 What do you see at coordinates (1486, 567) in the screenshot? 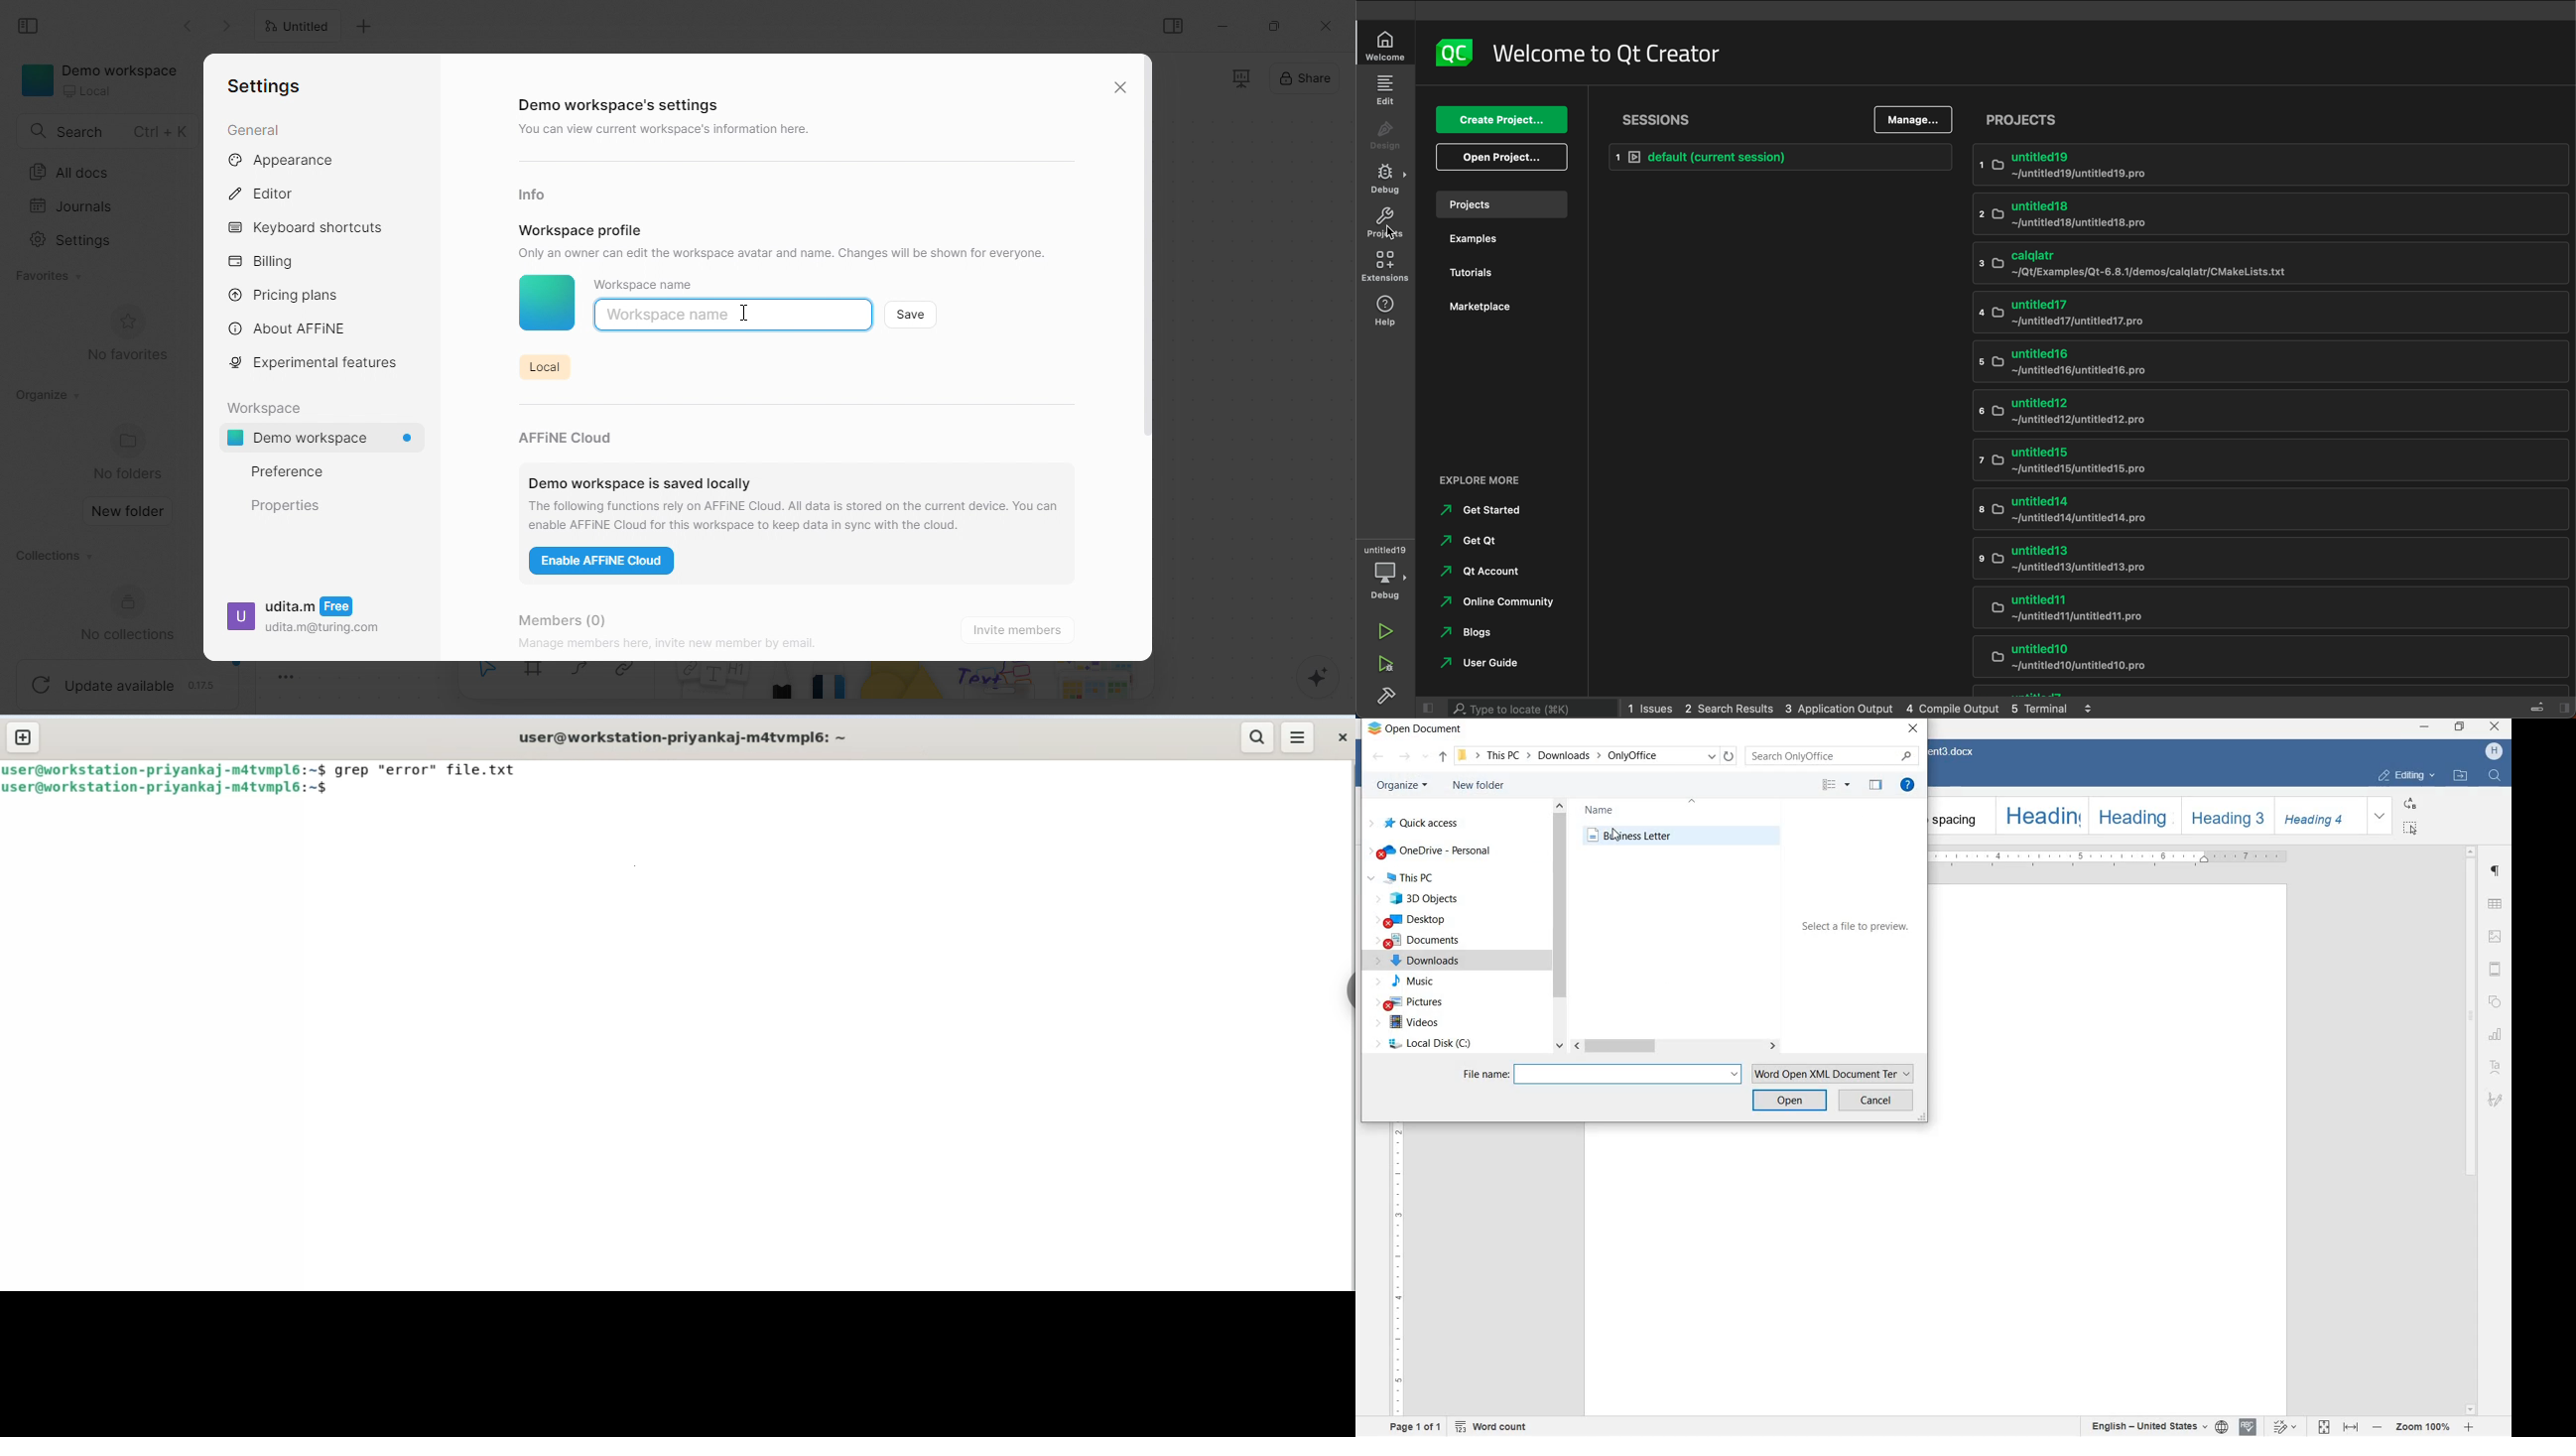
I see `qt account` at bounding box center [1486, 567].